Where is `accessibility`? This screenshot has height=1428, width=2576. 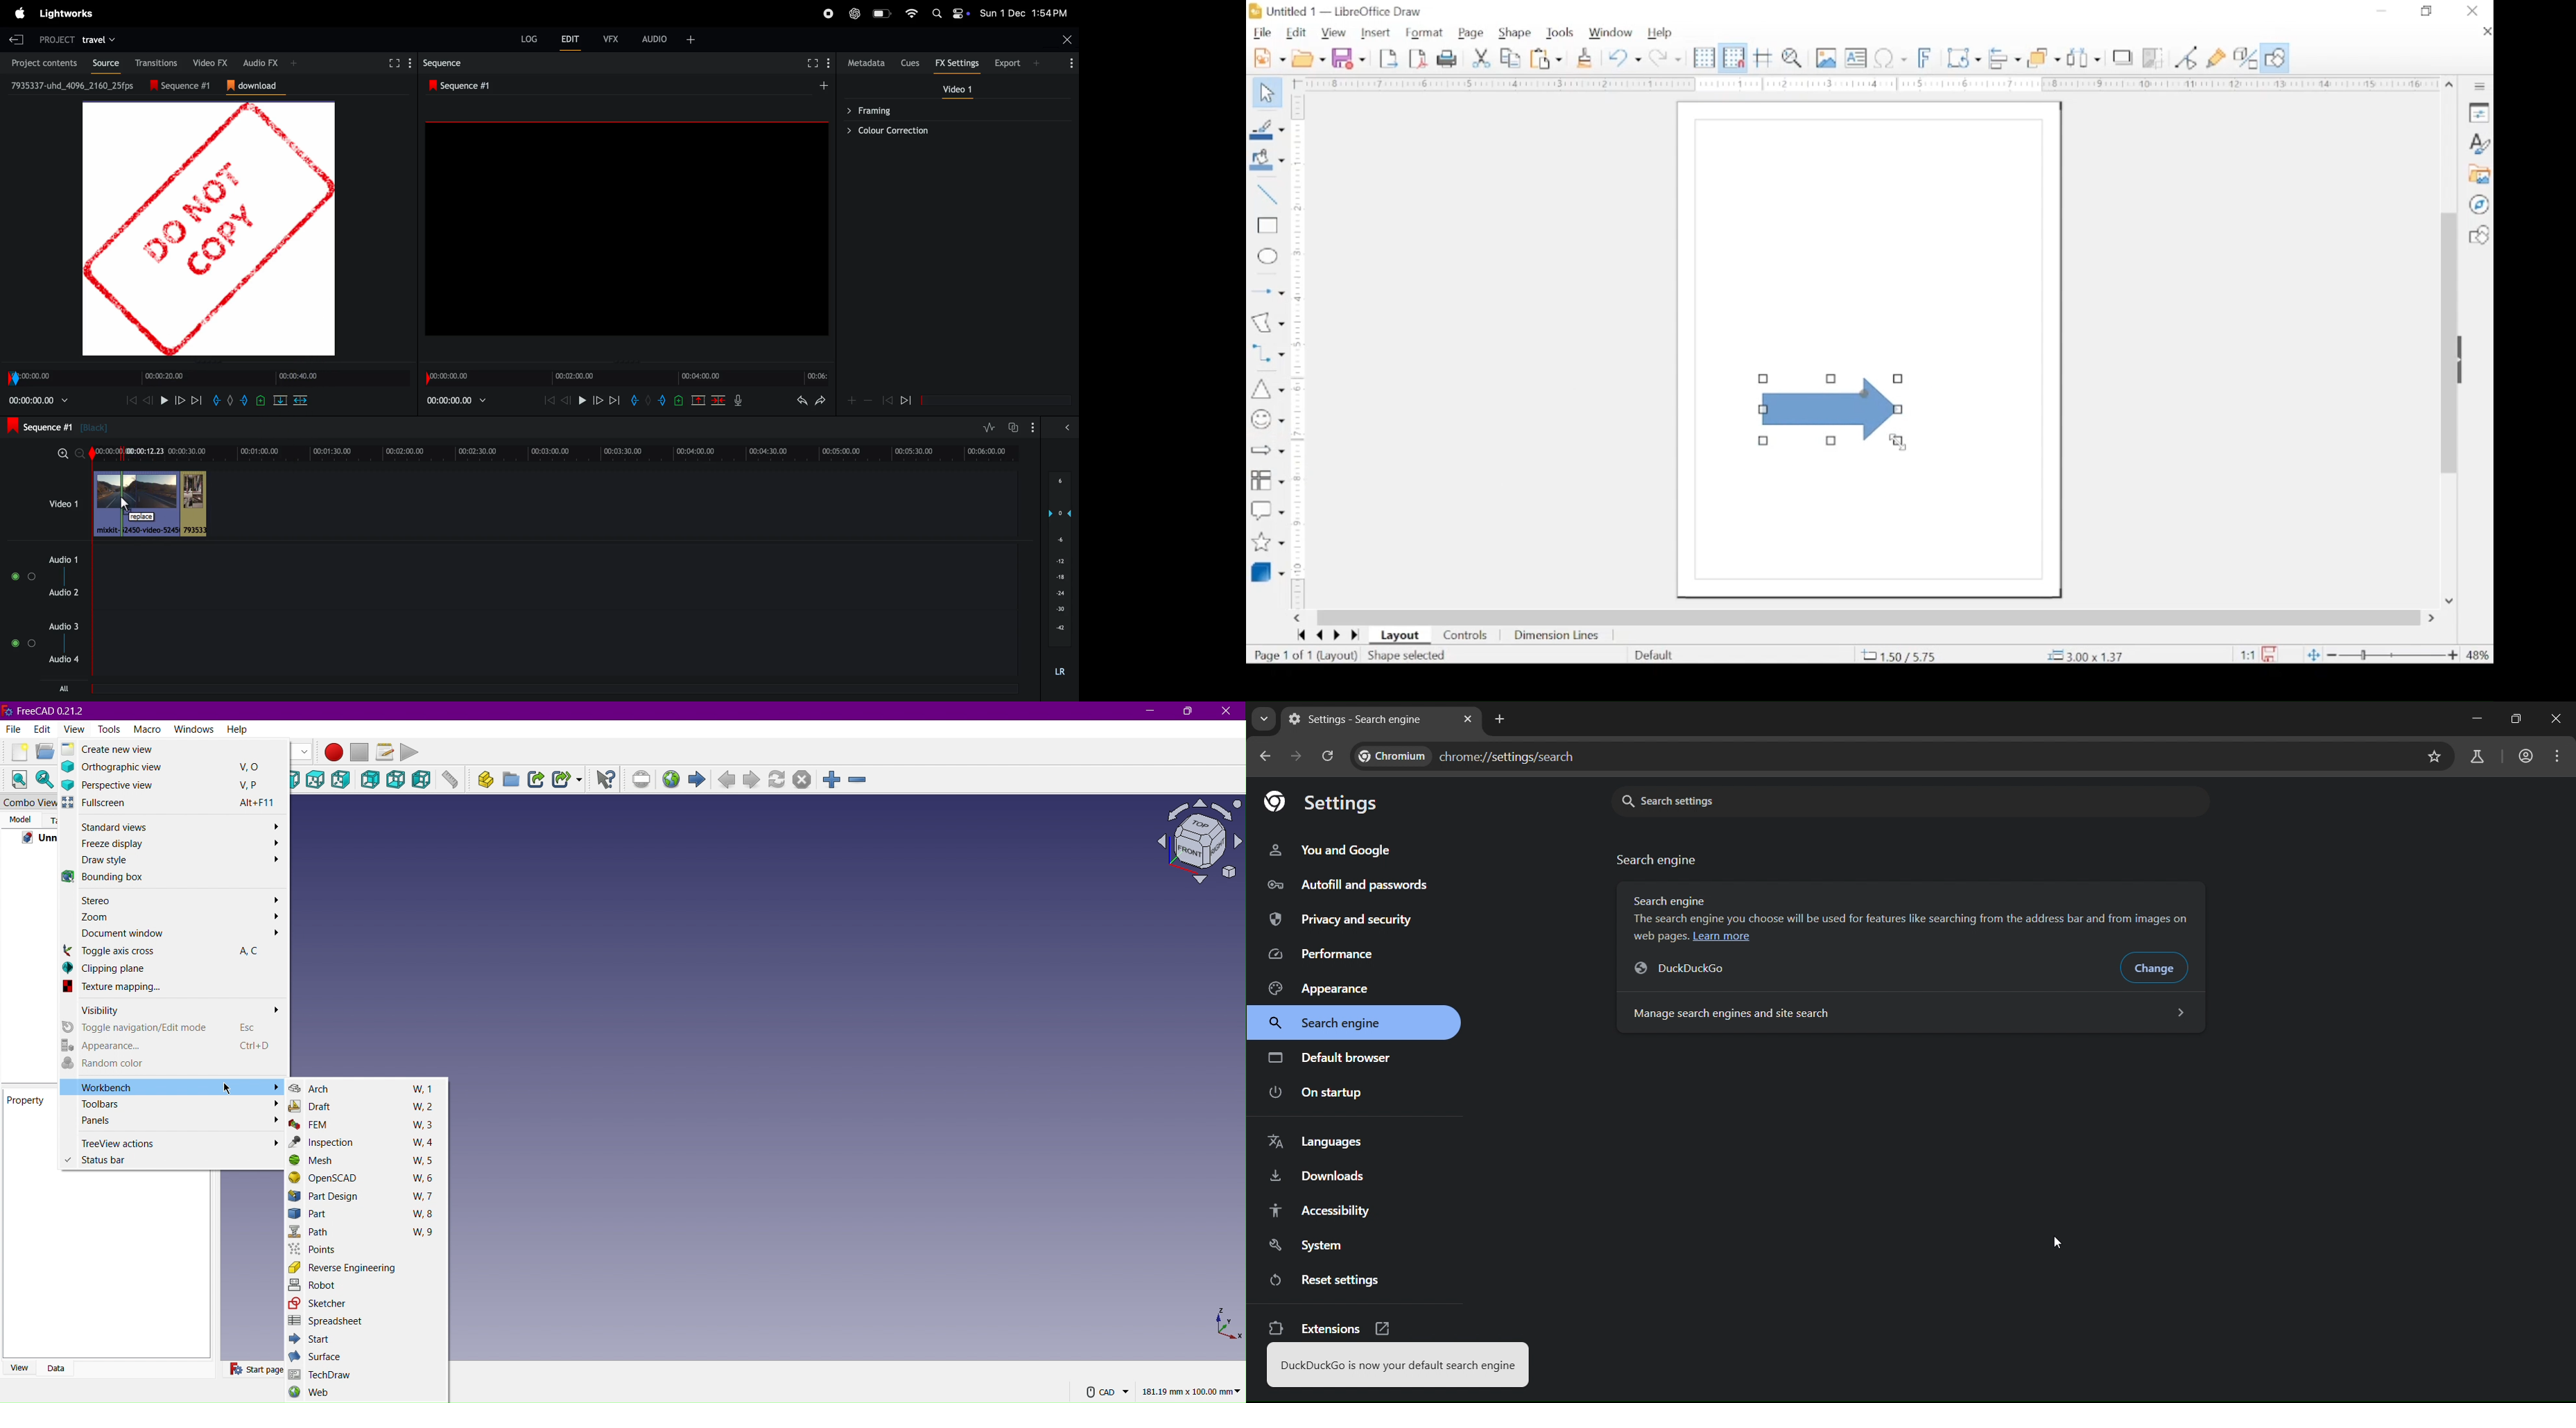 accessibility is located at coordinates (1331, 1210).